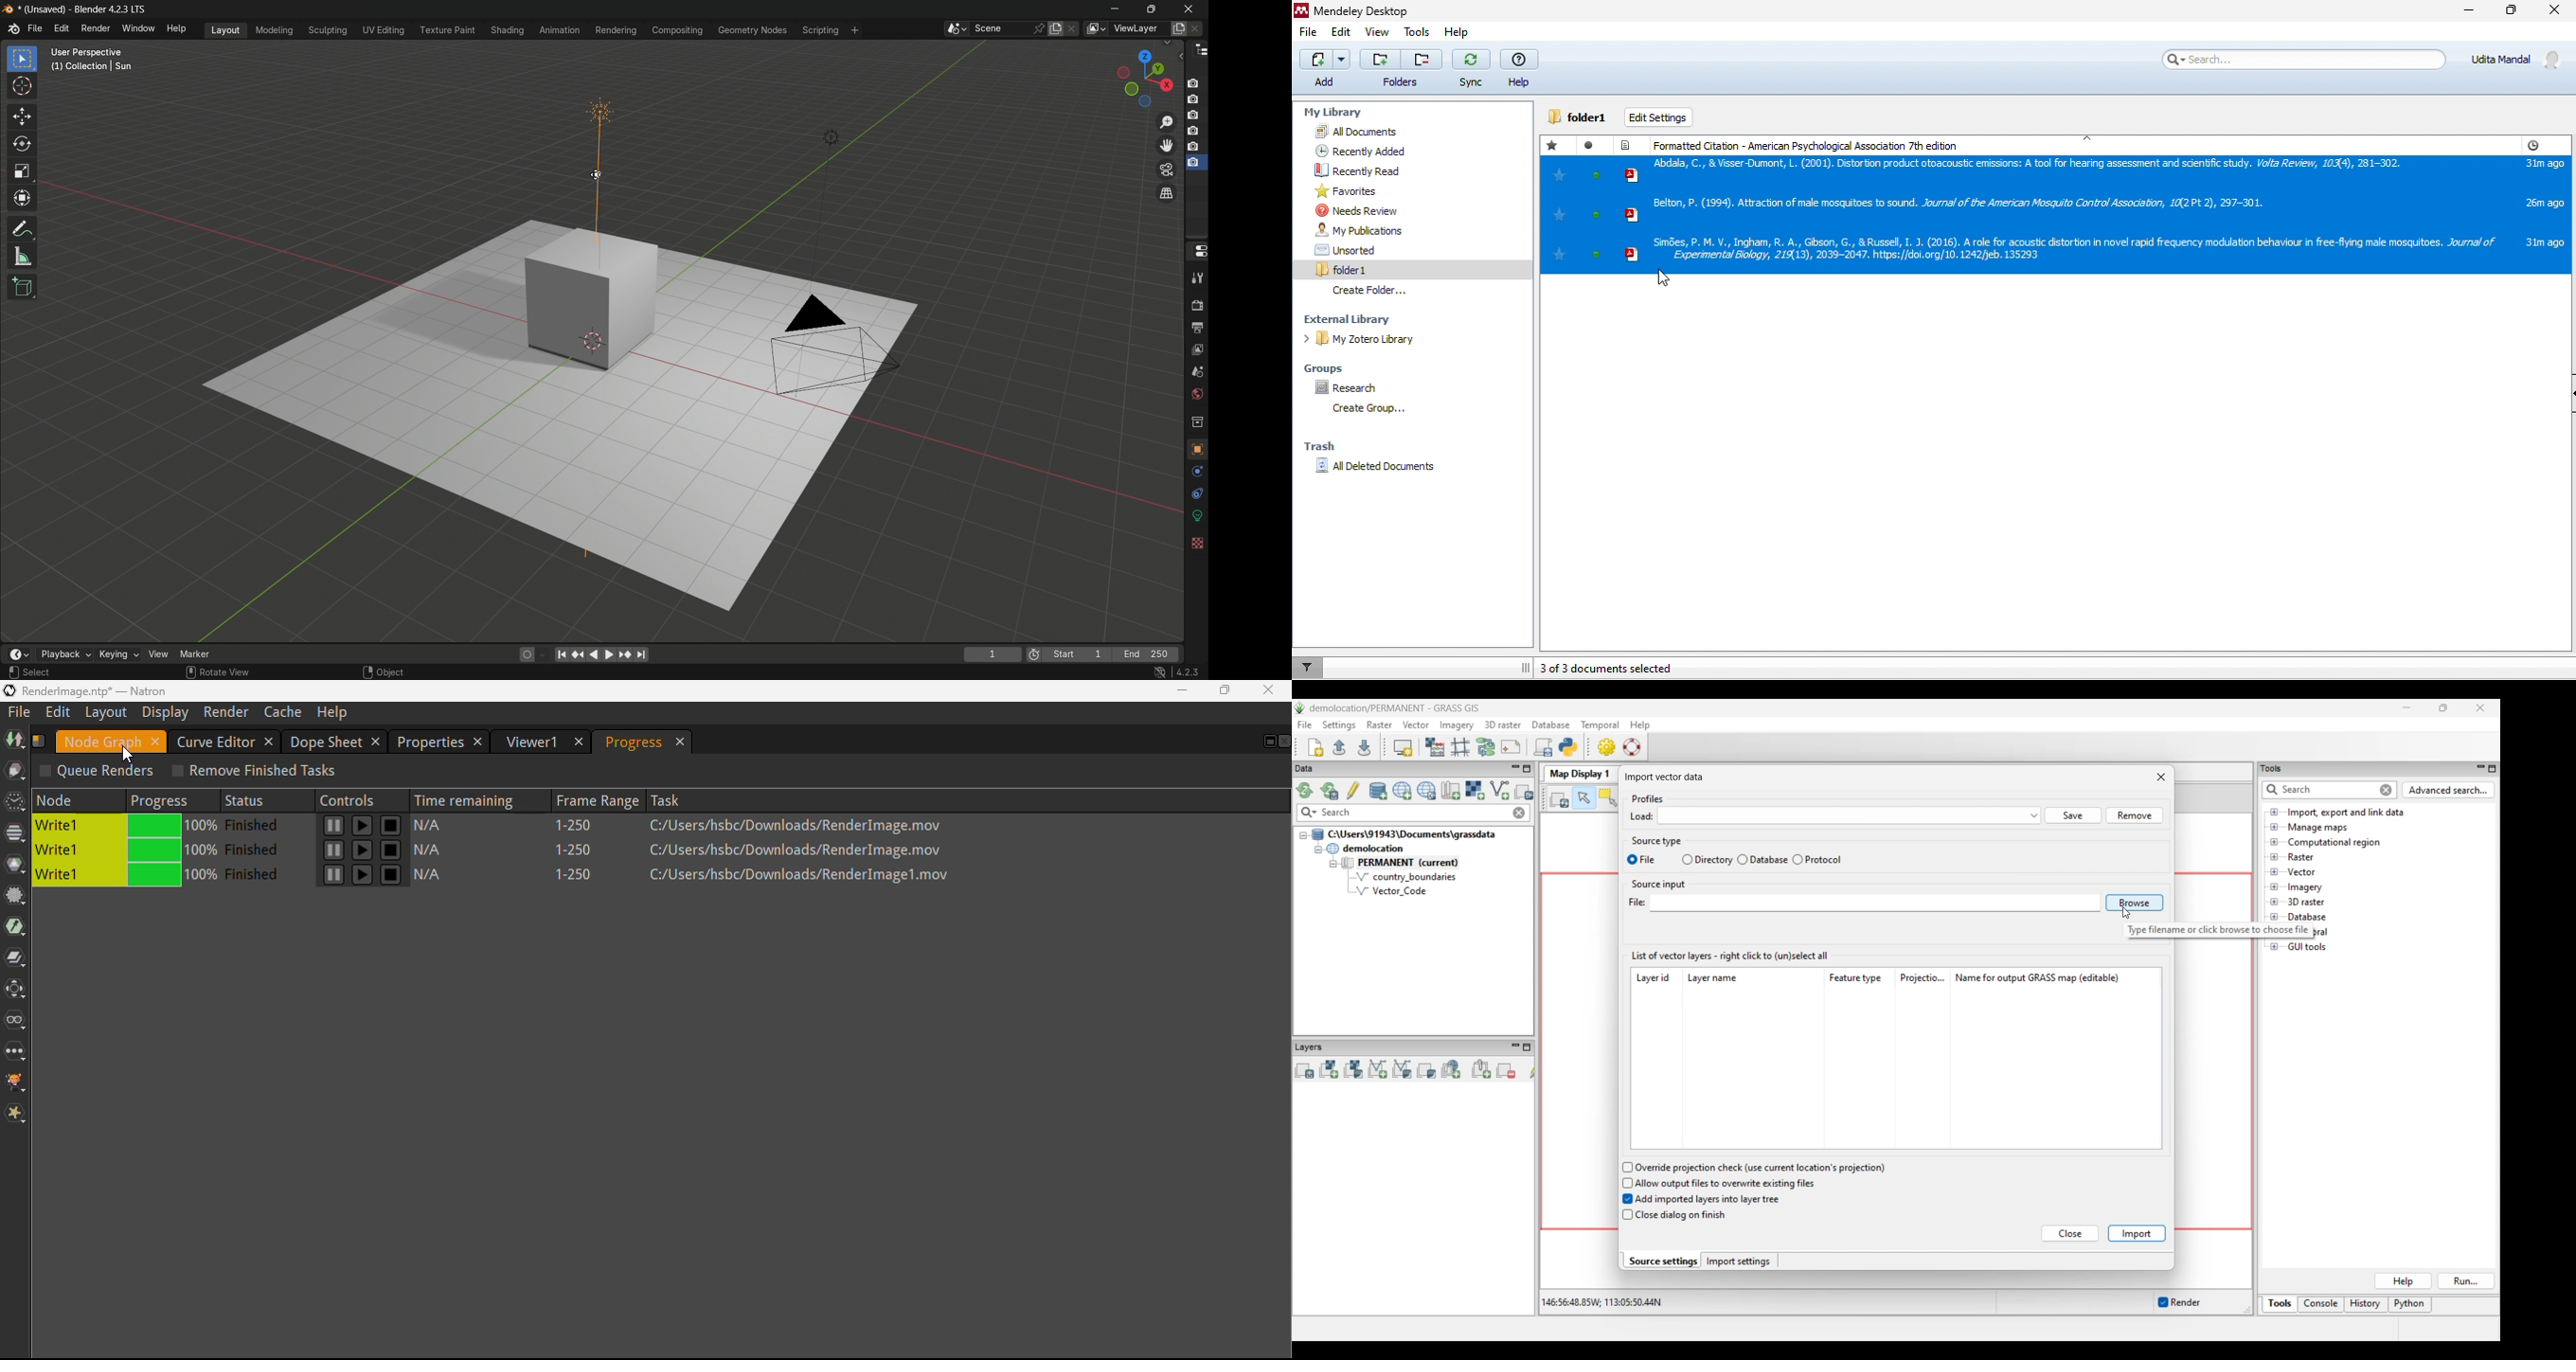 The width and height of the screenshot is (2576, 1372). Describe the element at coordinates (1196, 493) in the screenshot. I see `constraints` at that location.